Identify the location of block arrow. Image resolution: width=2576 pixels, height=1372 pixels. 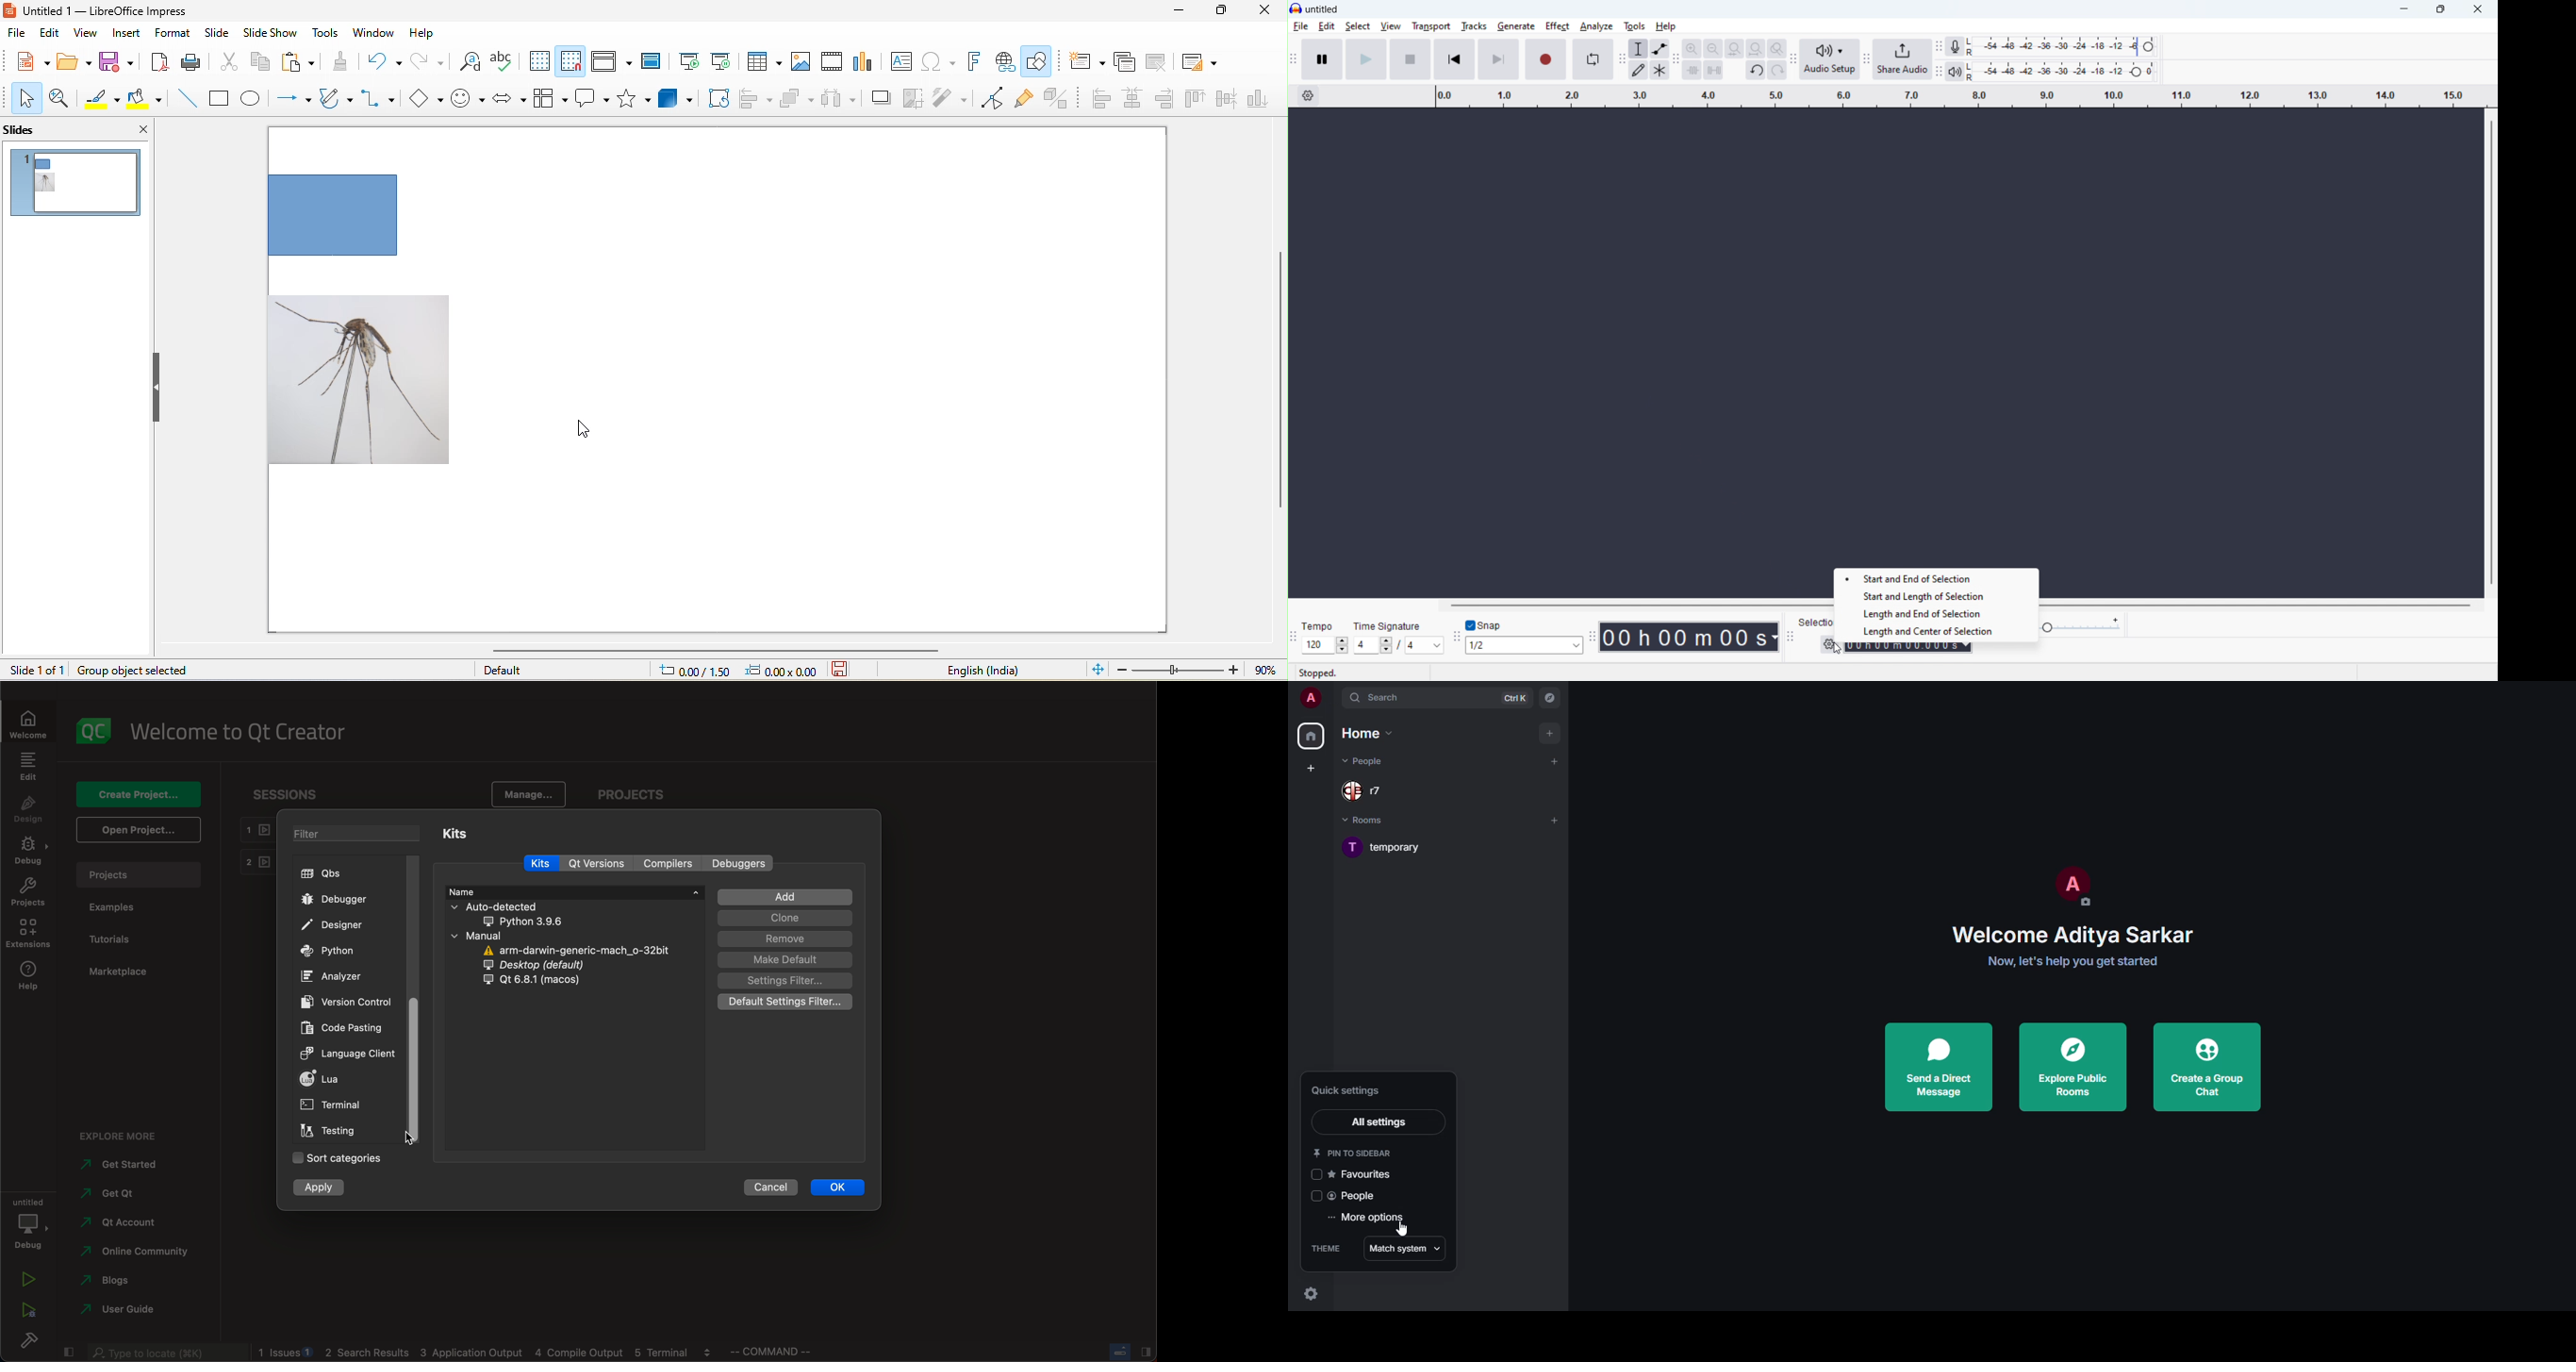
(507, 99).